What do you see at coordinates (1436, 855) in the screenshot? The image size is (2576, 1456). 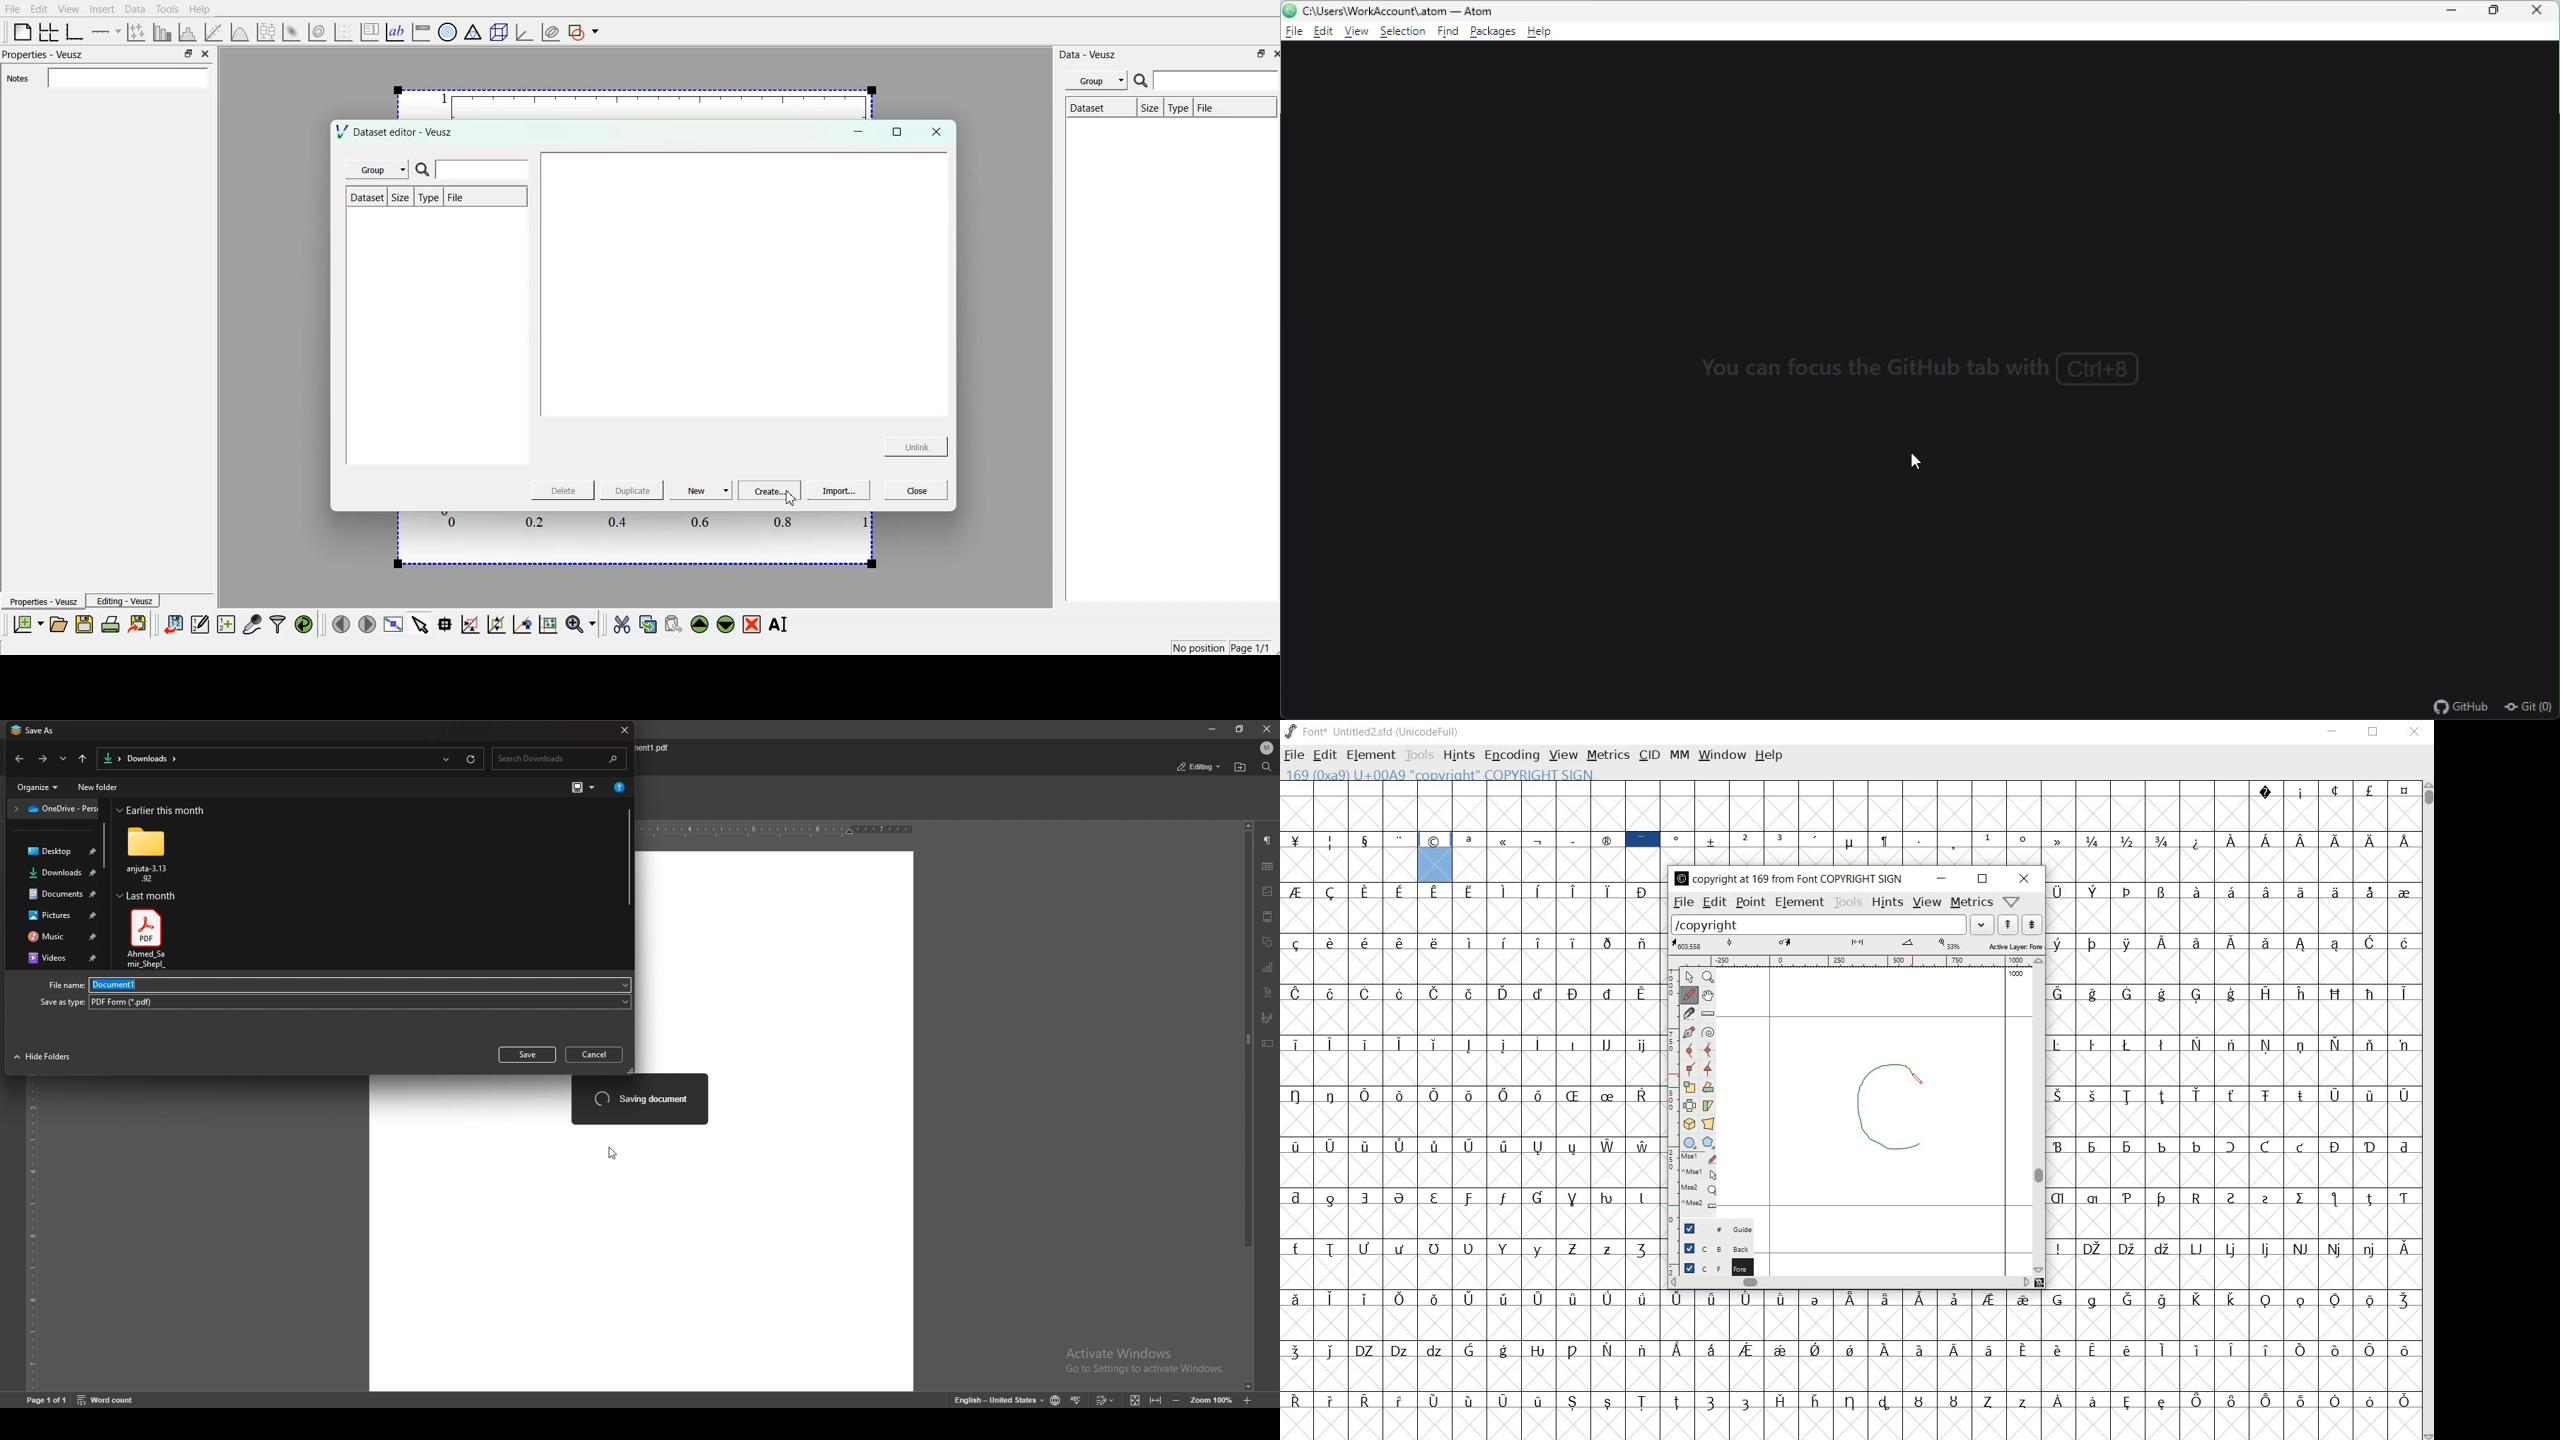 I see `169 (0x9a) U+00A9 "copyright" COPYRIGHT SIGN` at bounding box center [1436, 855].